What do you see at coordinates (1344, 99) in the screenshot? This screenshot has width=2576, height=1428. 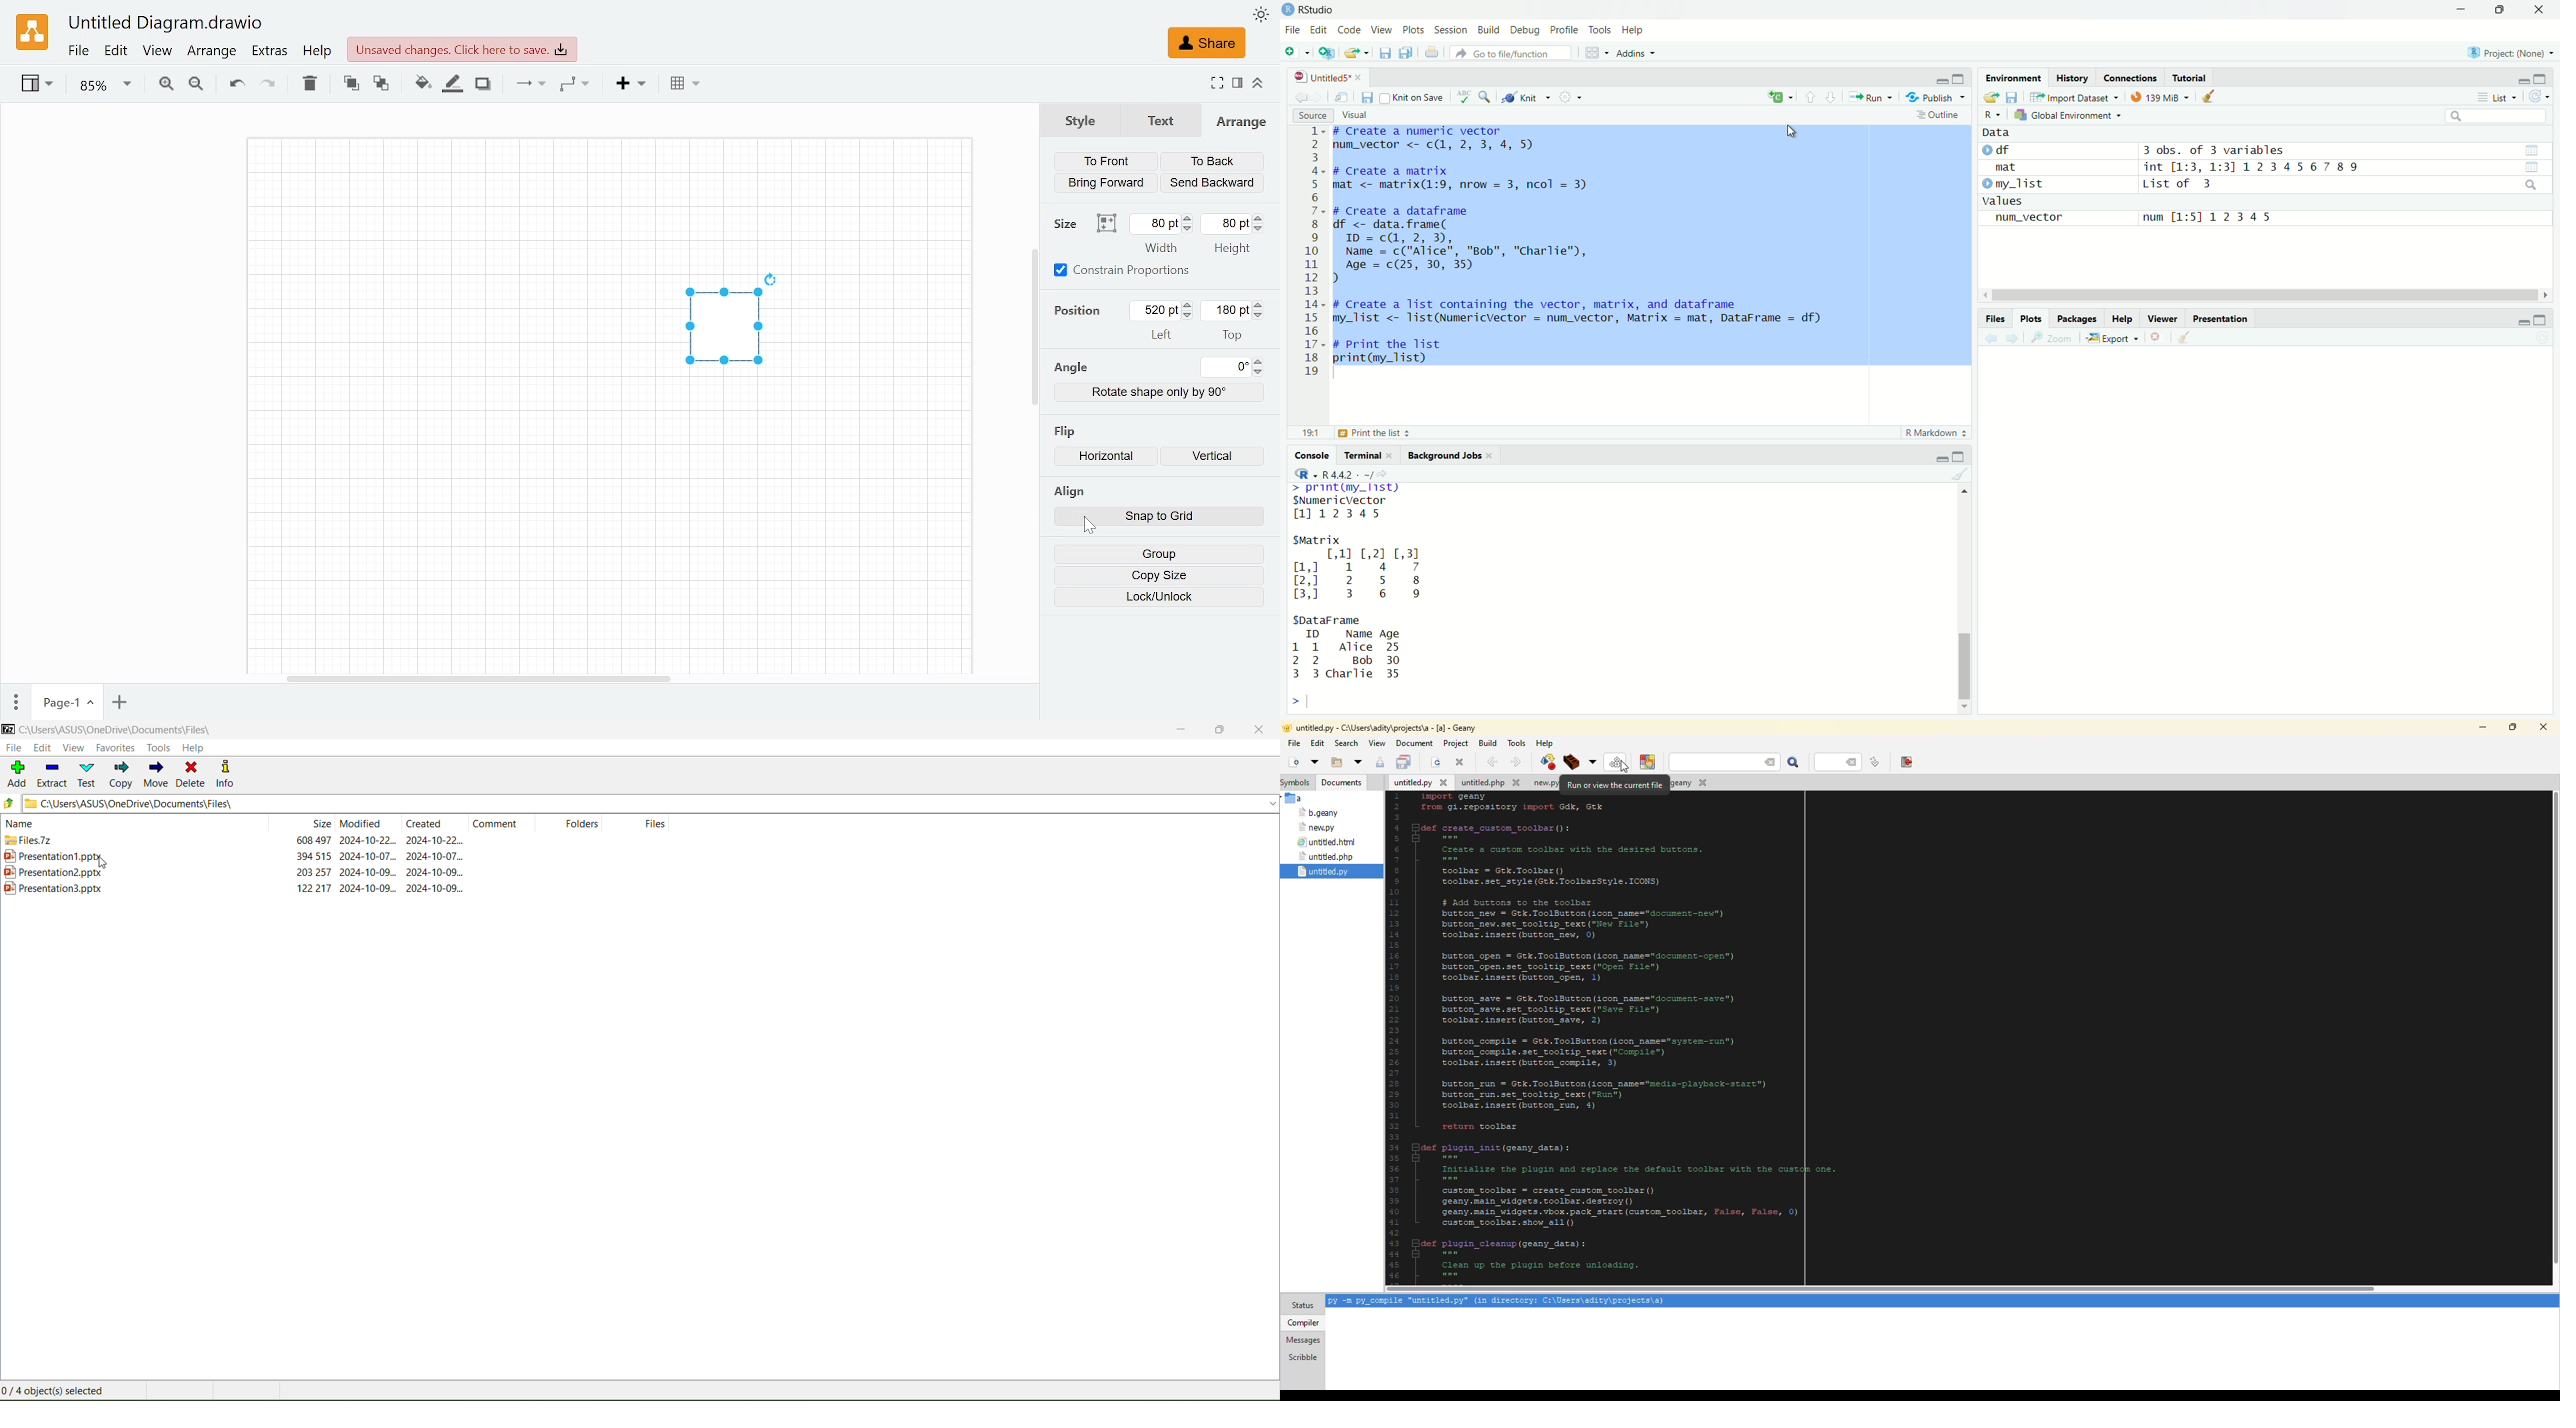 I see `move` at bounding box center [1344, 99].